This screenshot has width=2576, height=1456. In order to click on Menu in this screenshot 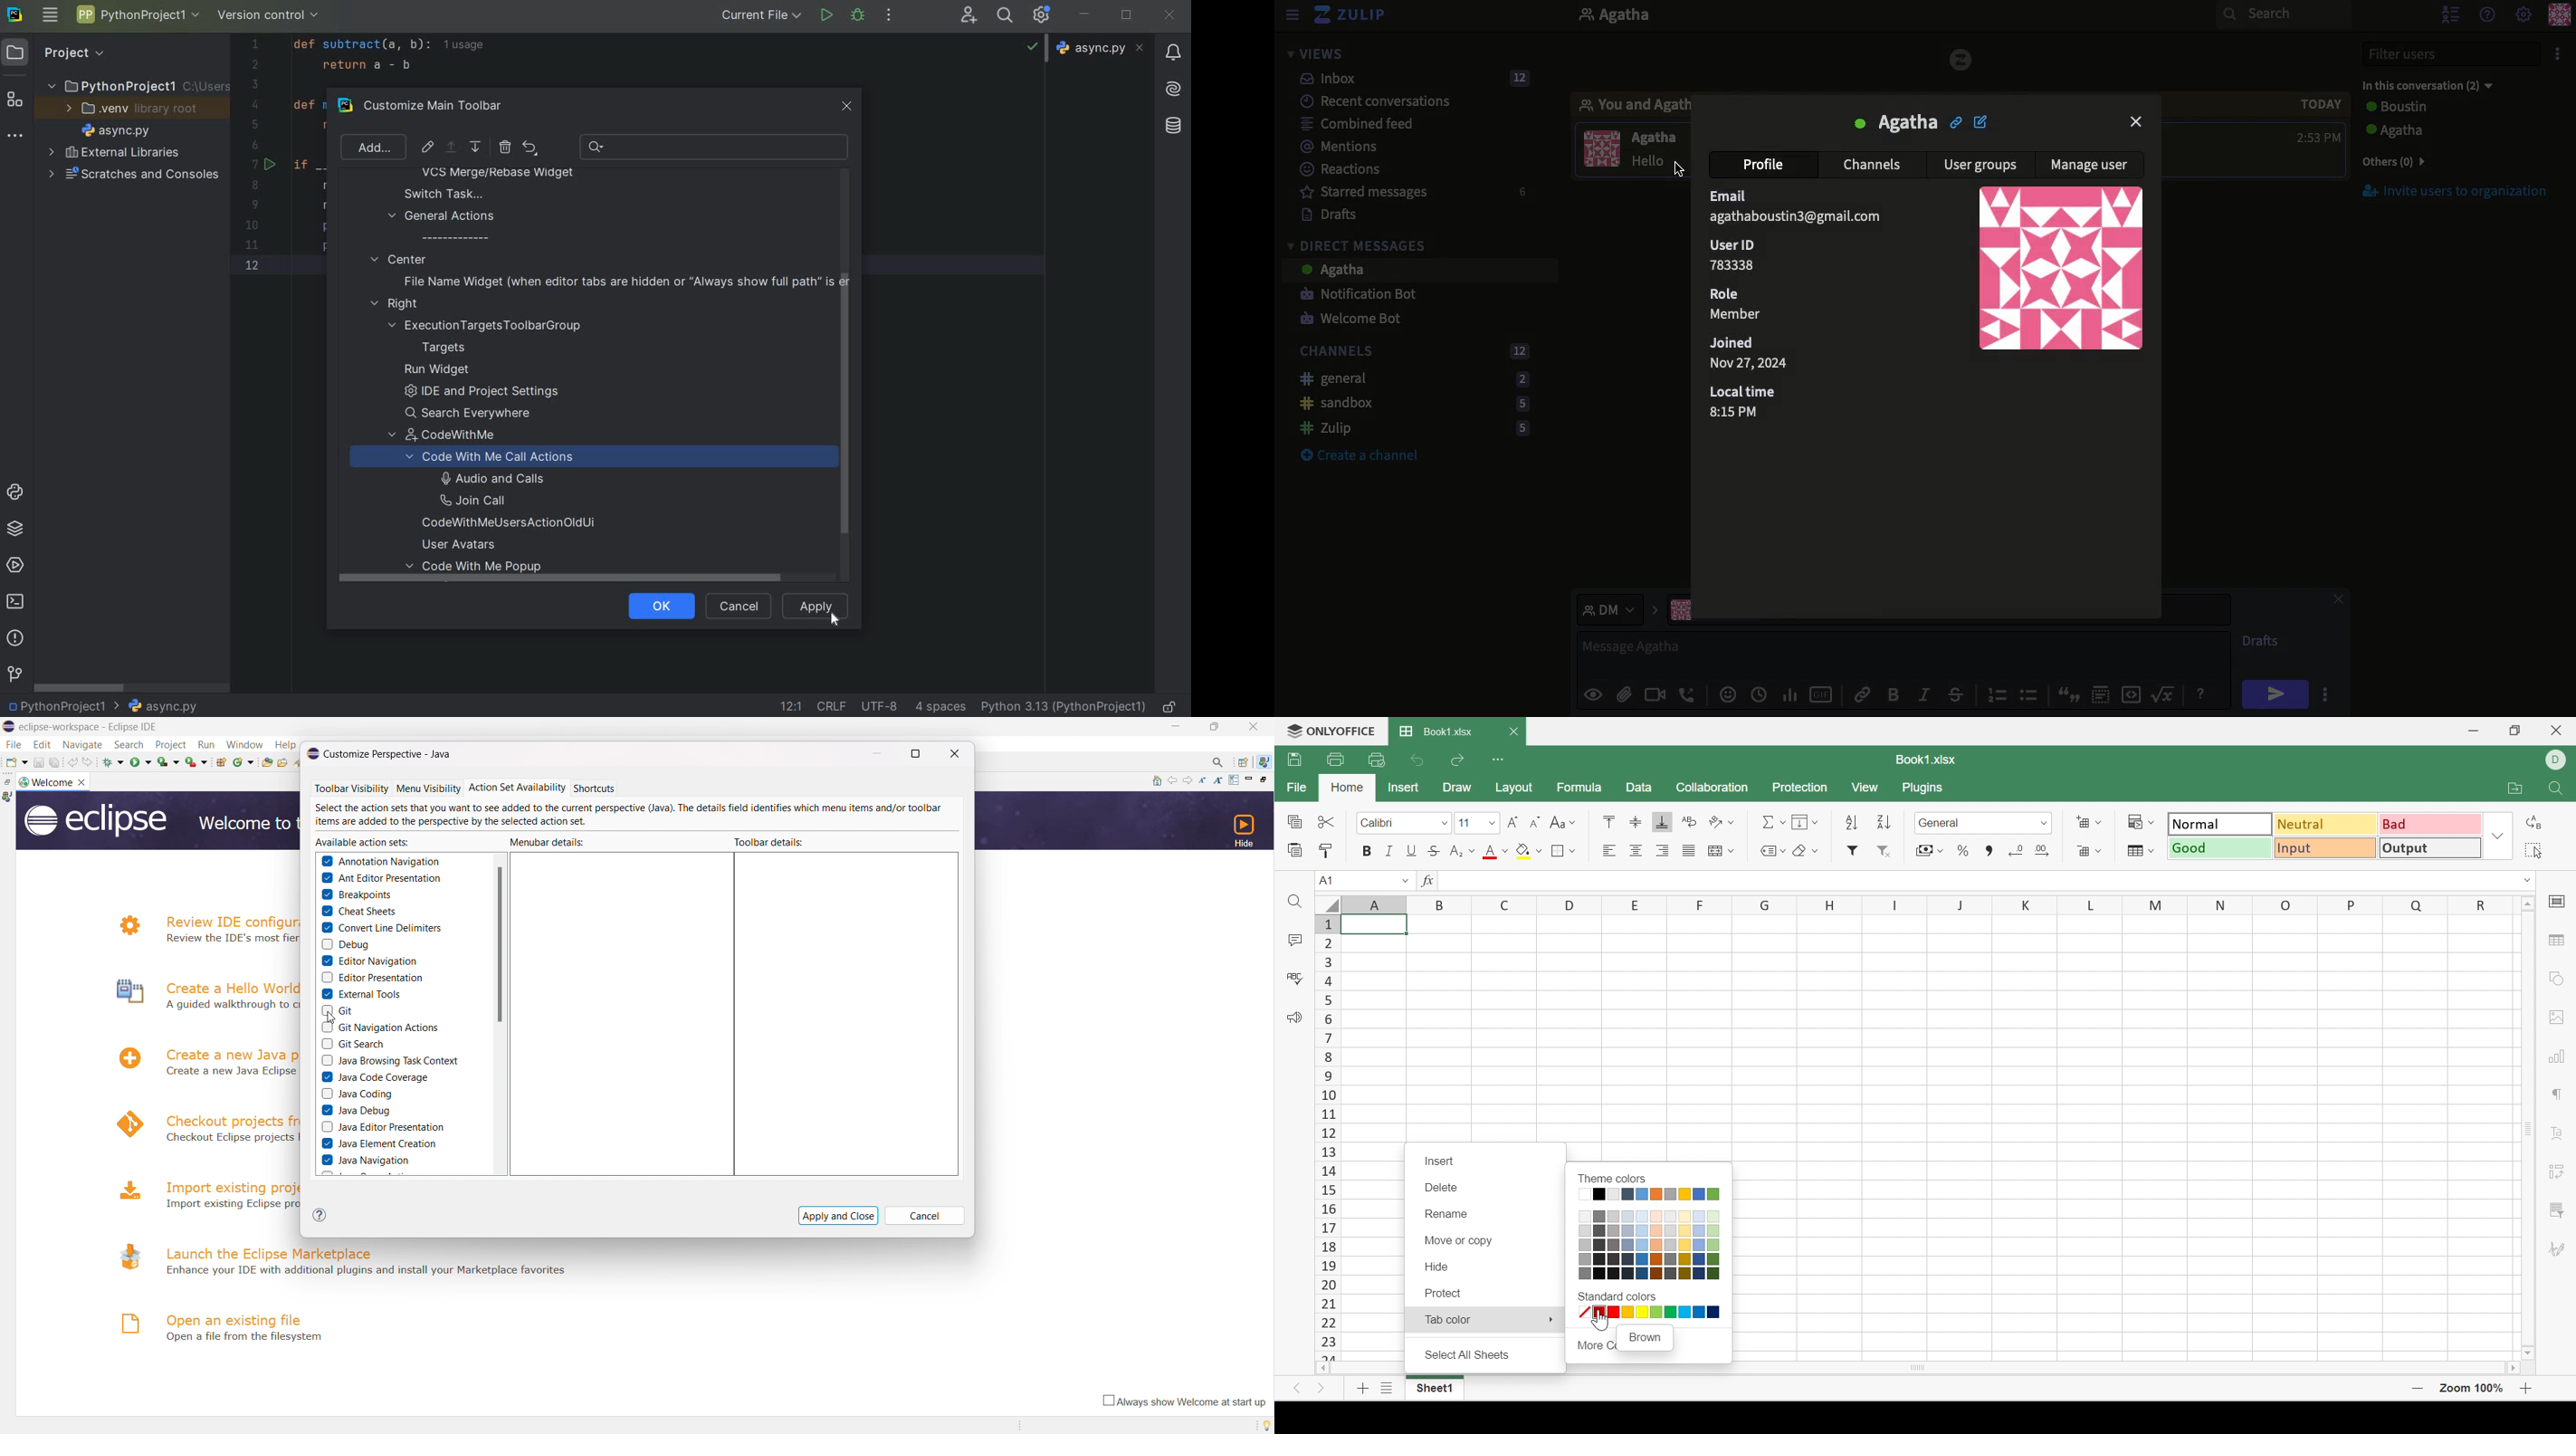, I will do `click(1293, 16)`.